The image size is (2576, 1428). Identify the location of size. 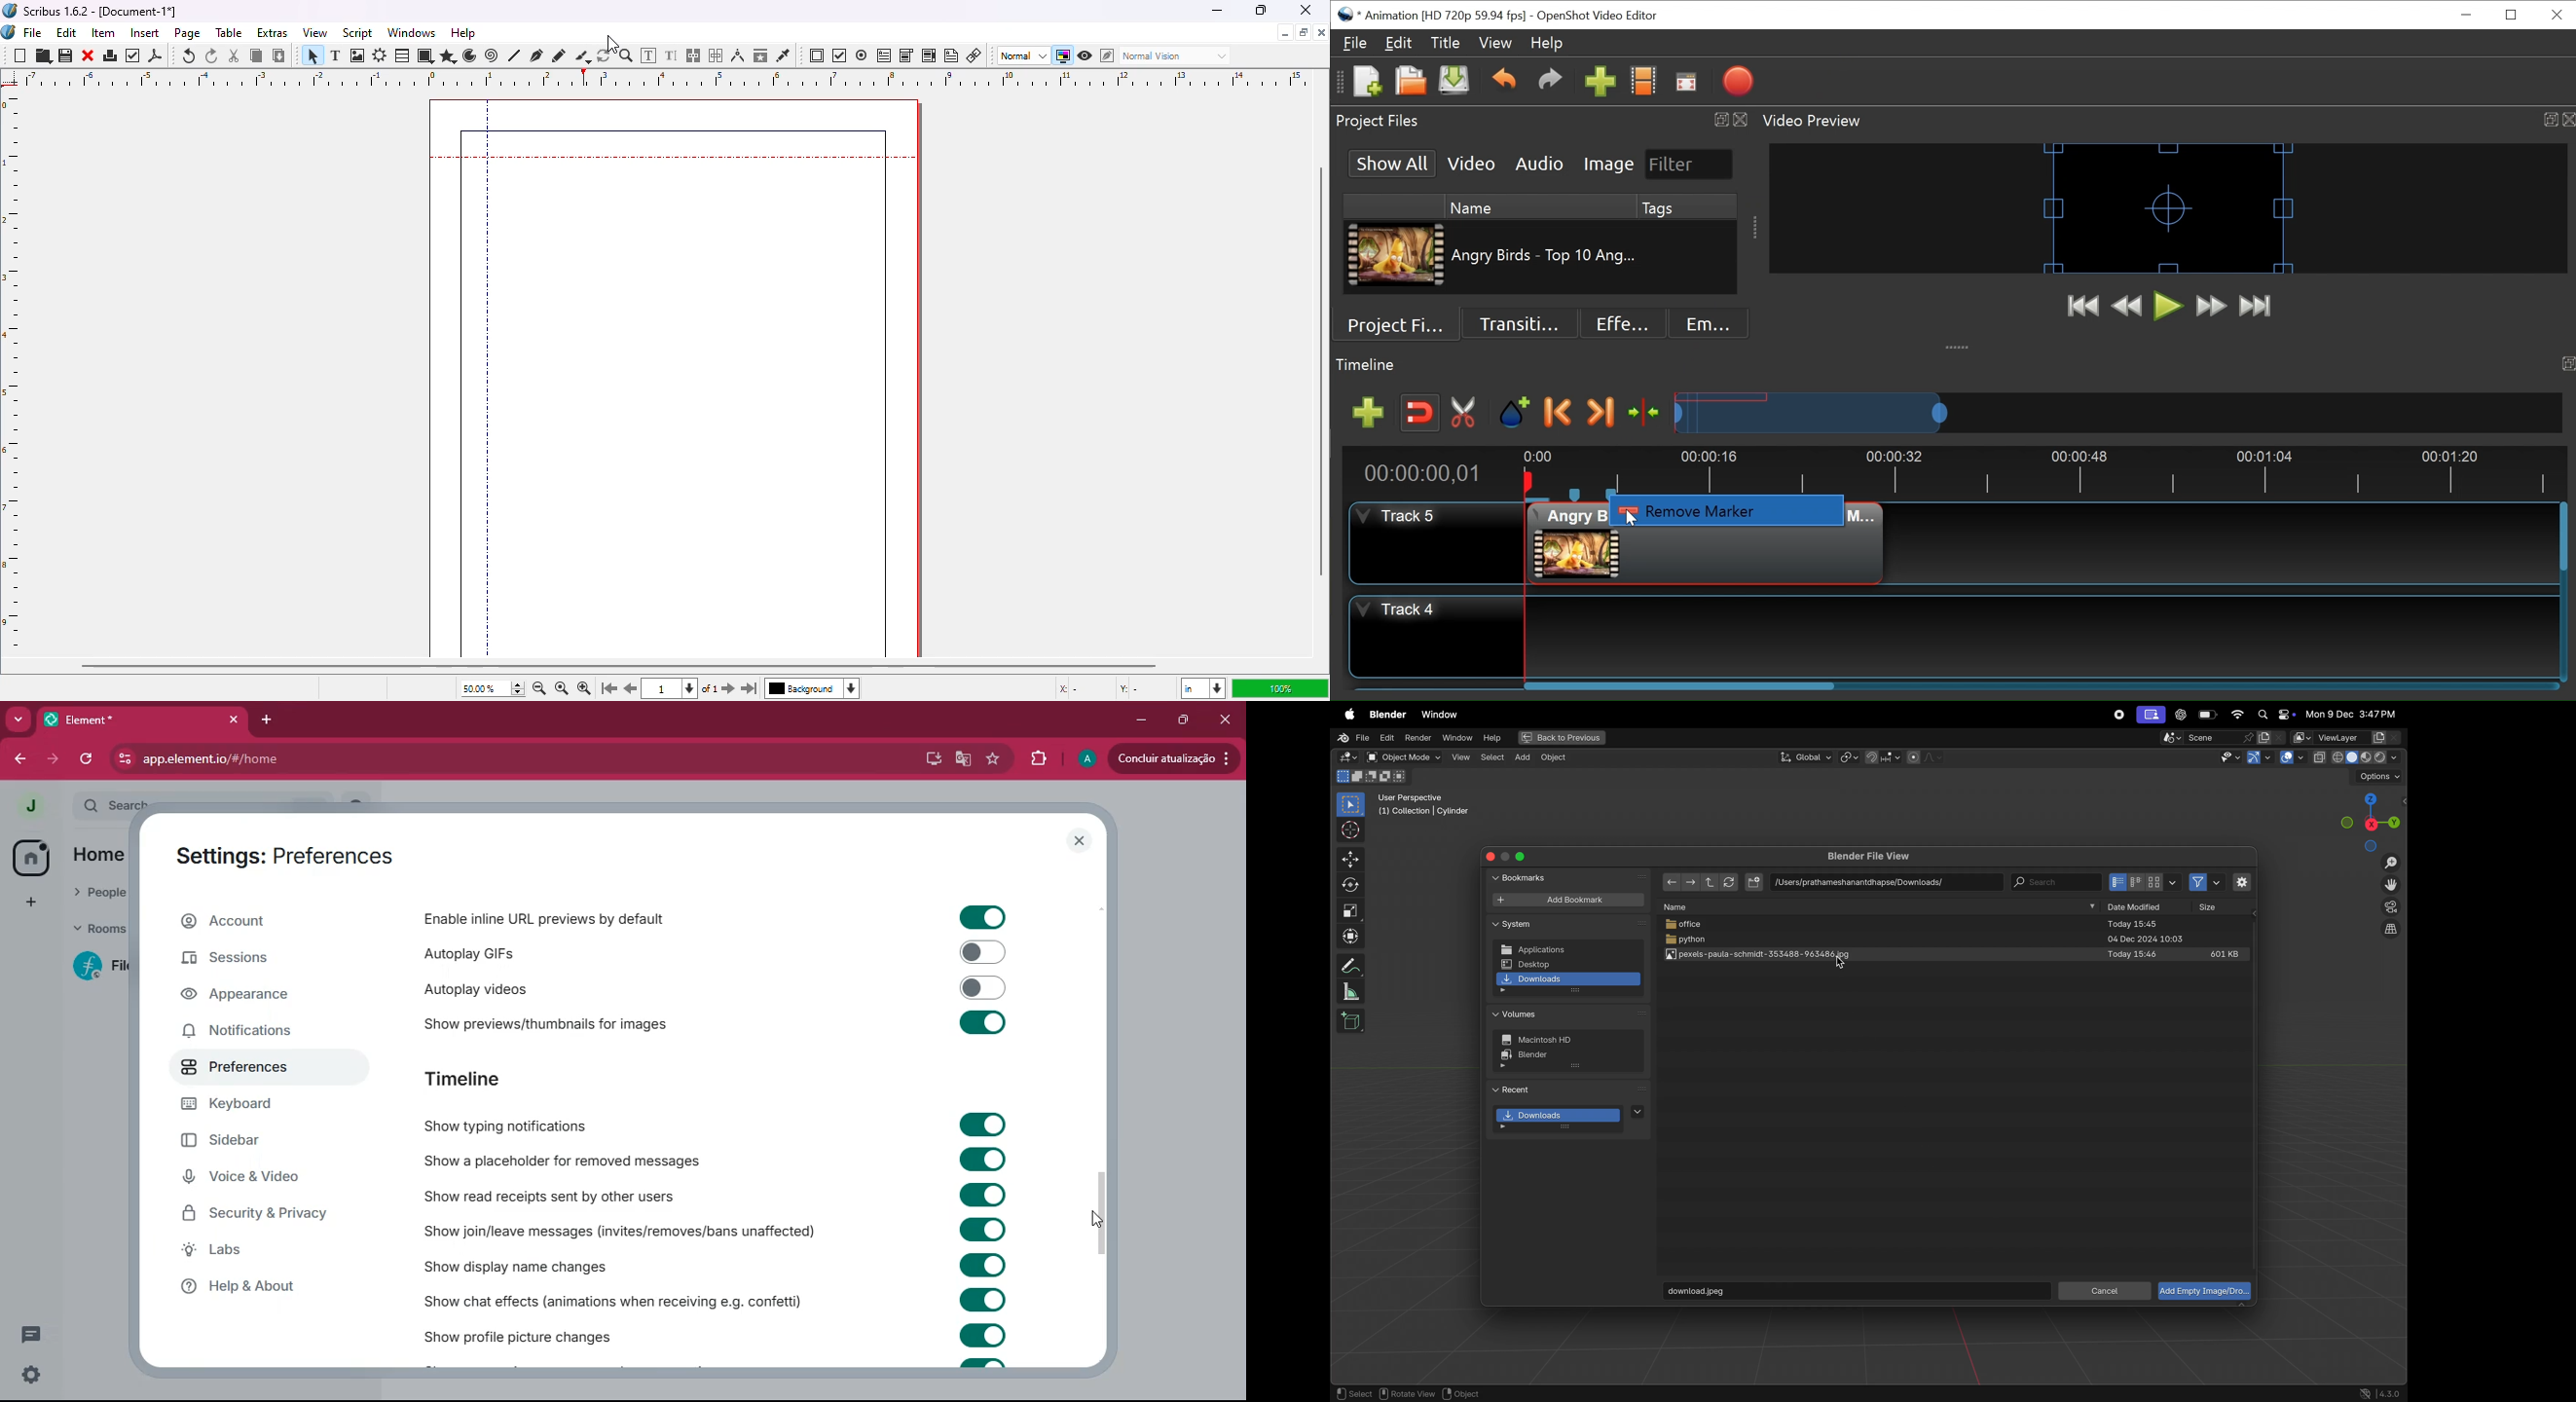
(2216, 907).